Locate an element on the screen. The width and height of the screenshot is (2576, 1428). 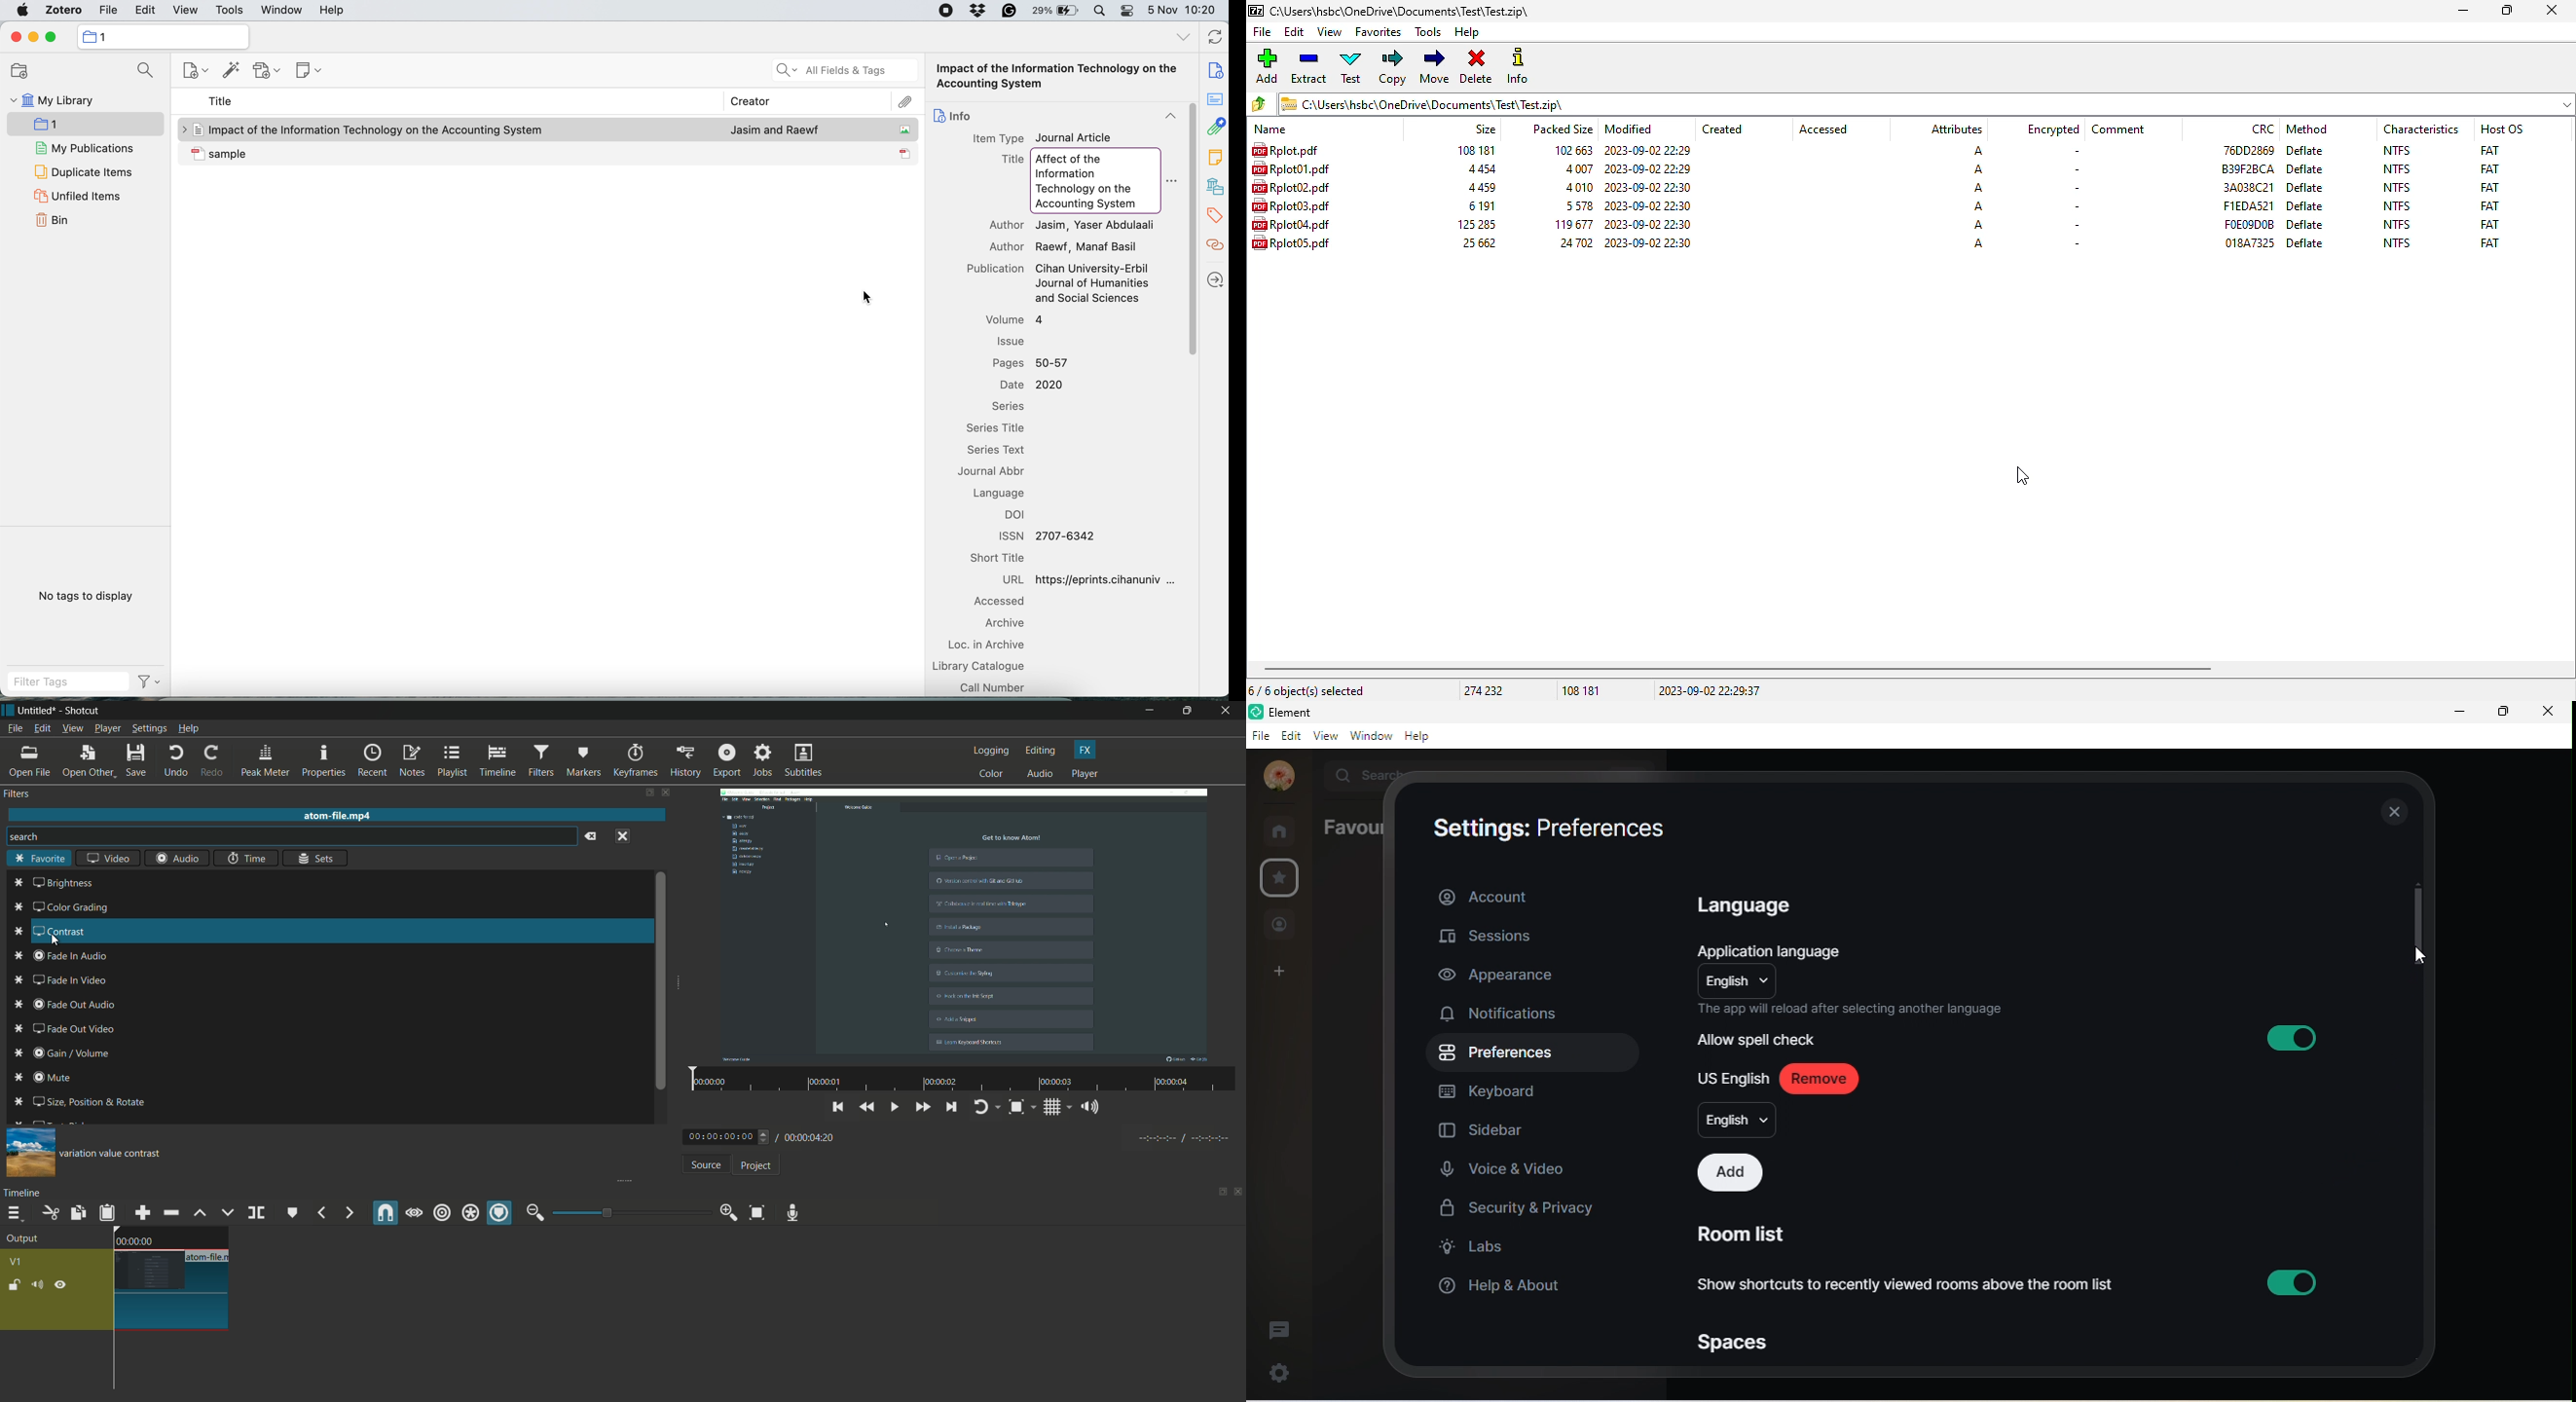
new collection is located at coordinates (20, 70).